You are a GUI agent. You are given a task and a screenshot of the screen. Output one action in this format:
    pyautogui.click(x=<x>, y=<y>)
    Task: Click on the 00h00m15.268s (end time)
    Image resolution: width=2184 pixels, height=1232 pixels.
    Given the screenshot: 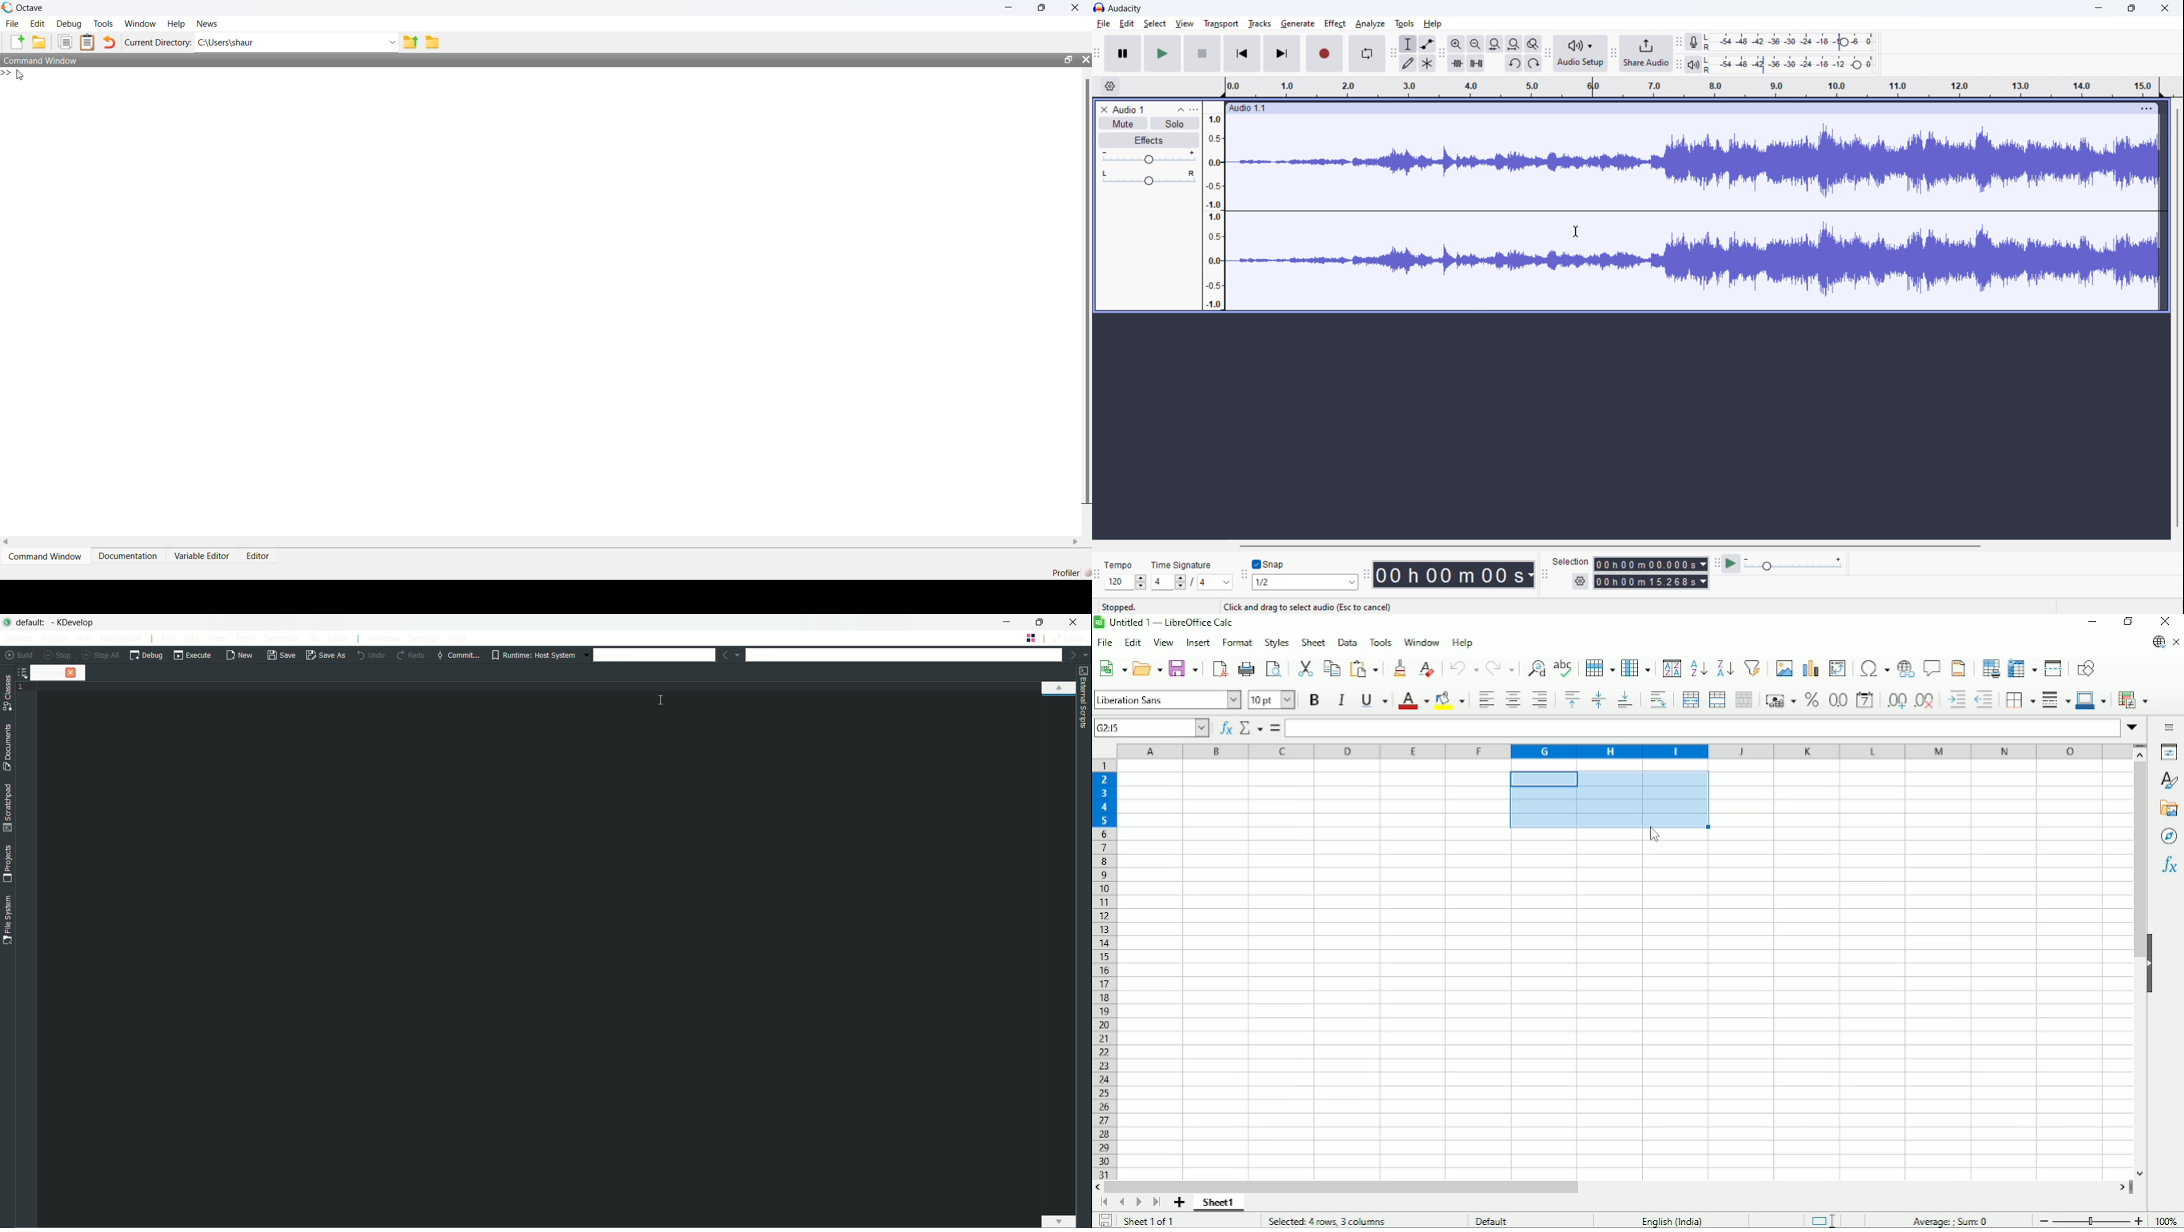 What is the action you would take?
    pyautogui.click(x=1651, y=582)
    